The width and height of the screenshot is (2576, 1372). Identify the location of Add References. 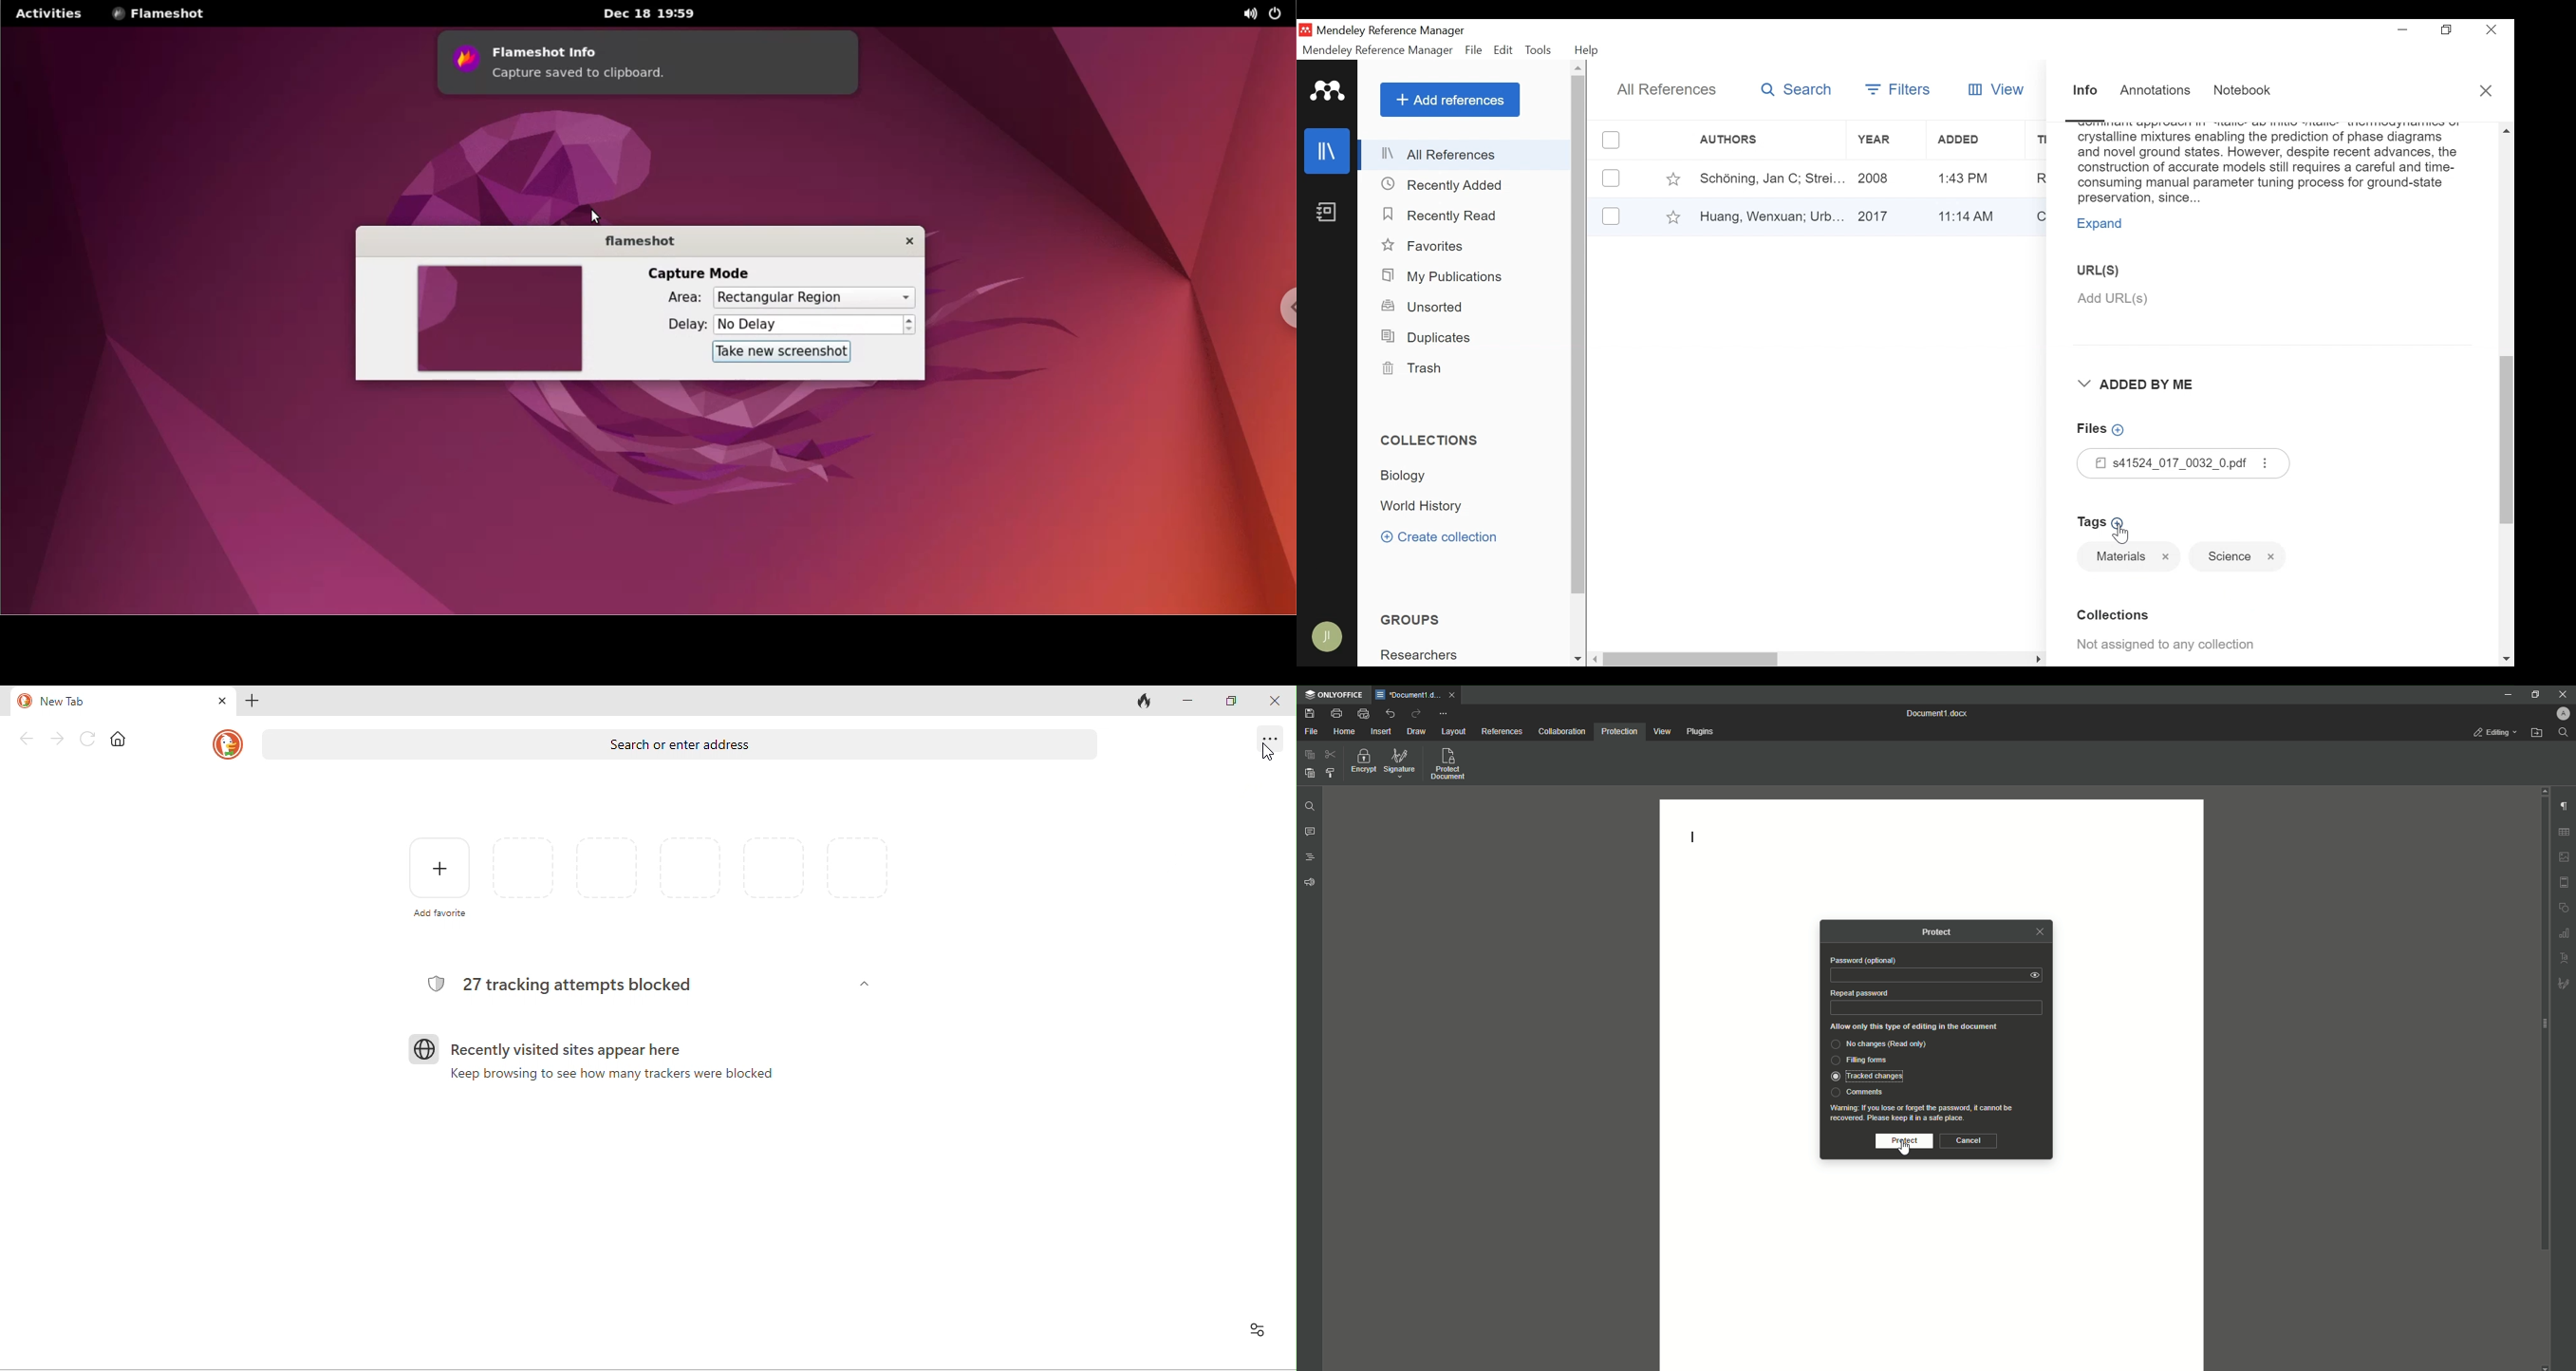
(1450, 100).